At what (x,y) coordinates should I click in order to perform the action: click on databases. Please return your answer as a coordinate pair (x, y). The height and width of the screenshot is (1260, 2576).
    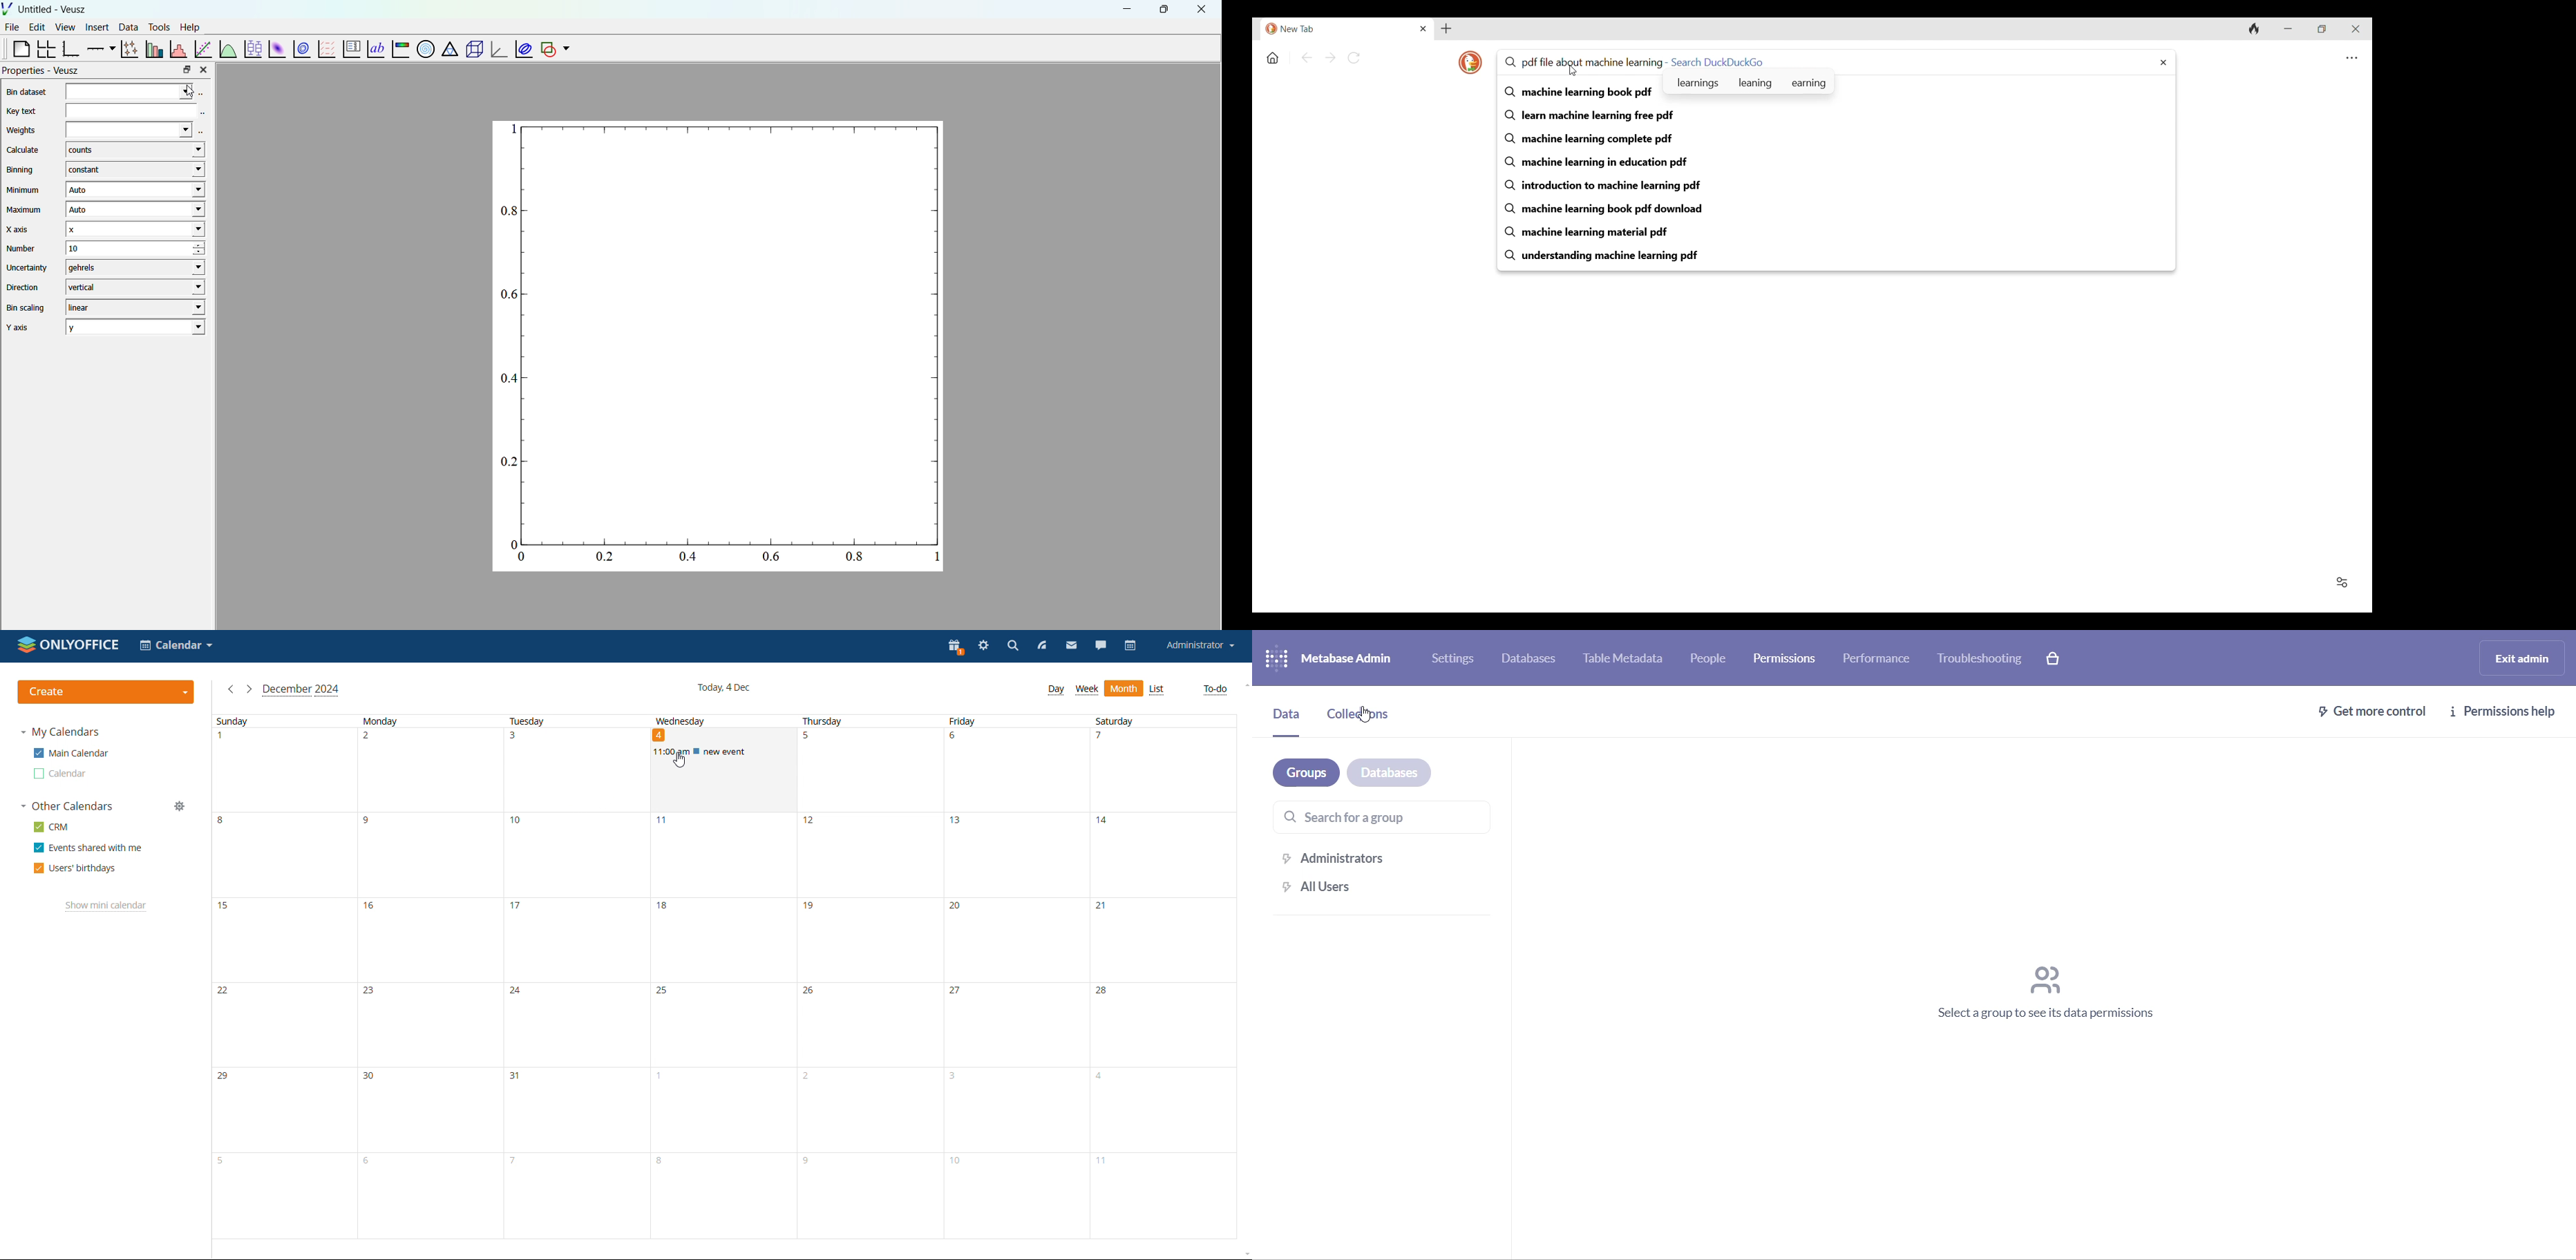
    Looking at the image, I should click on (1392, 774).